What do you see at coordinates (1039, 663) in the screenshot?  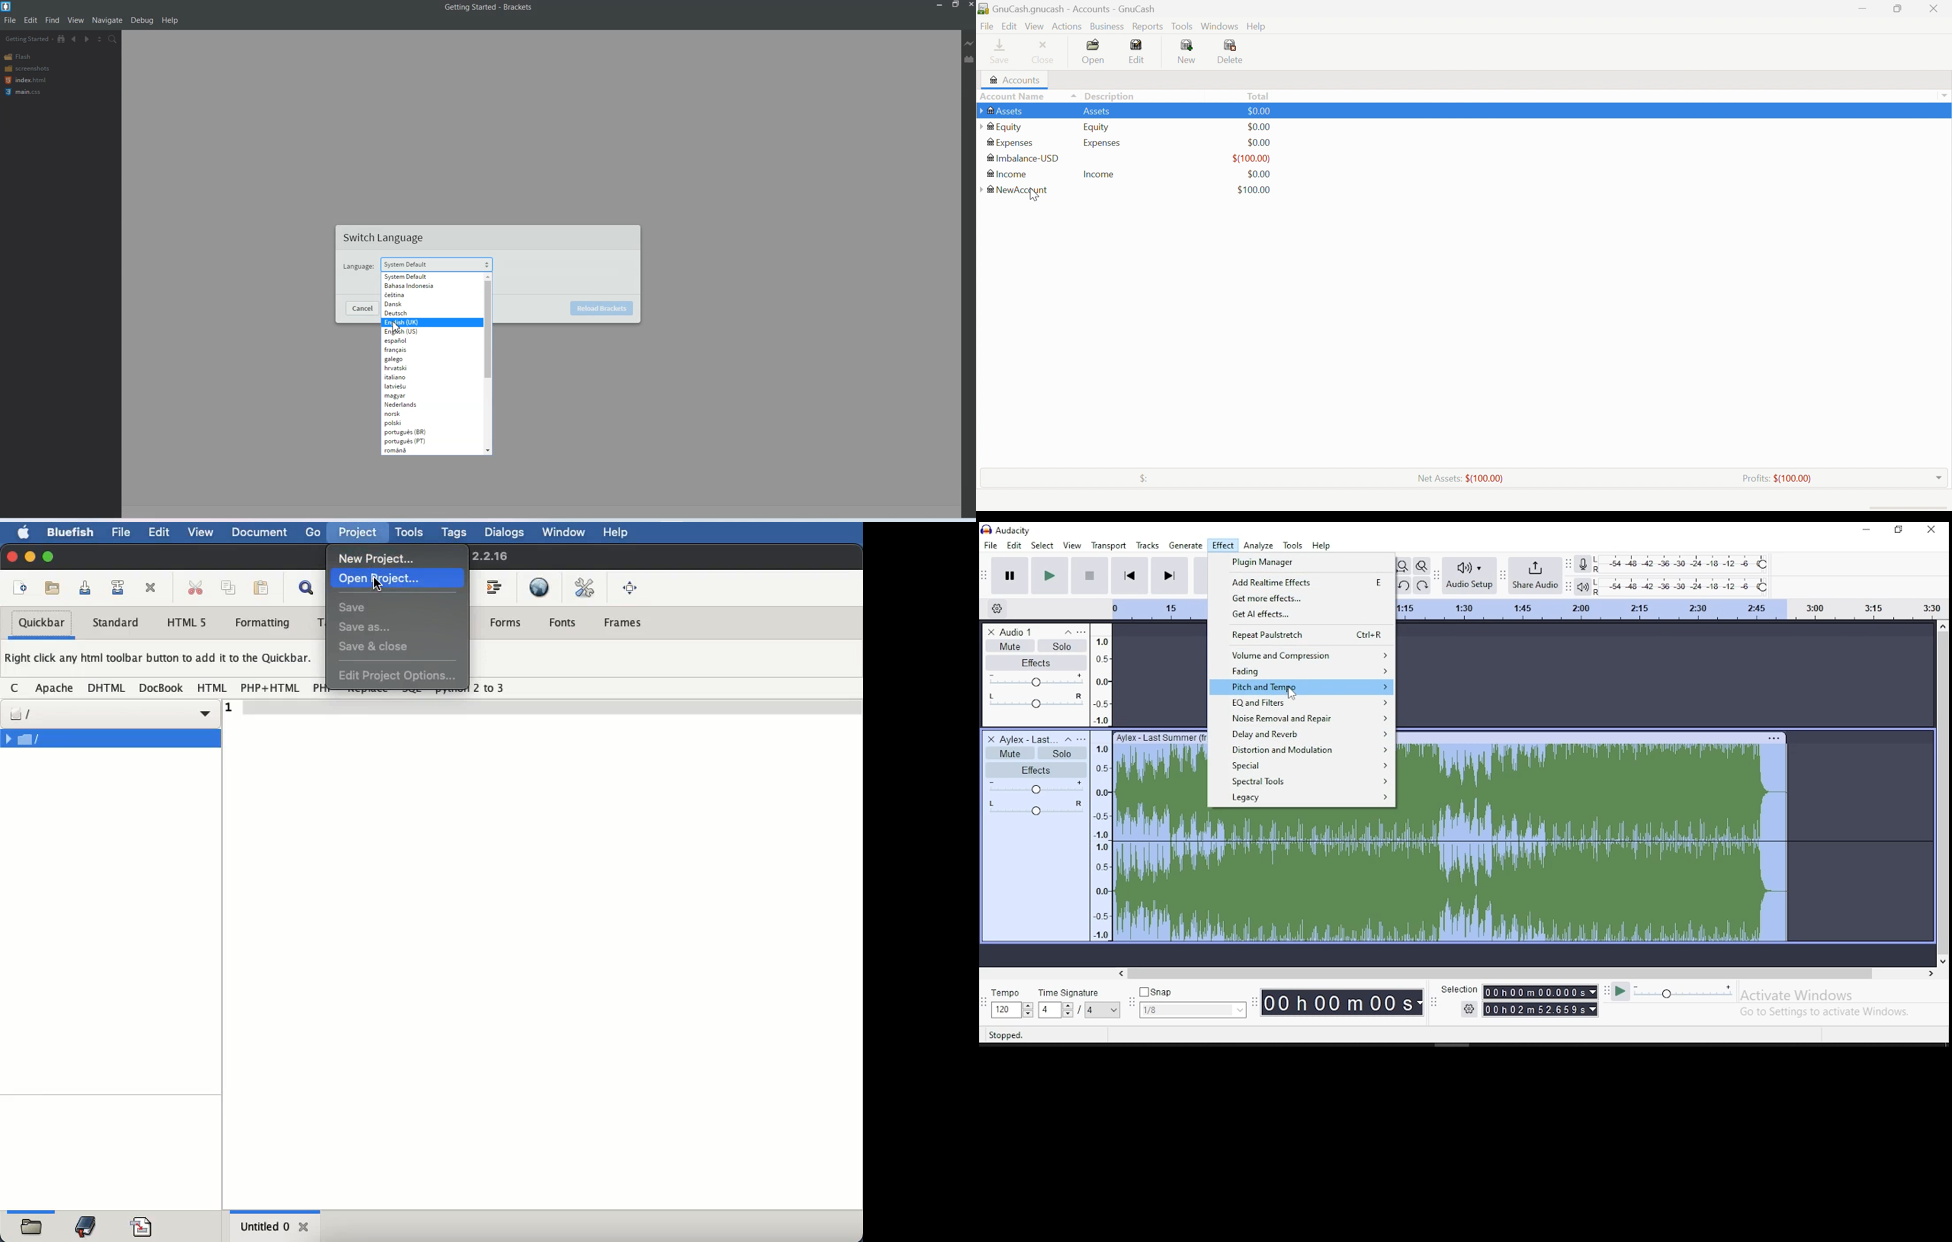 I see `effects` at bounding box center [1039, 663].